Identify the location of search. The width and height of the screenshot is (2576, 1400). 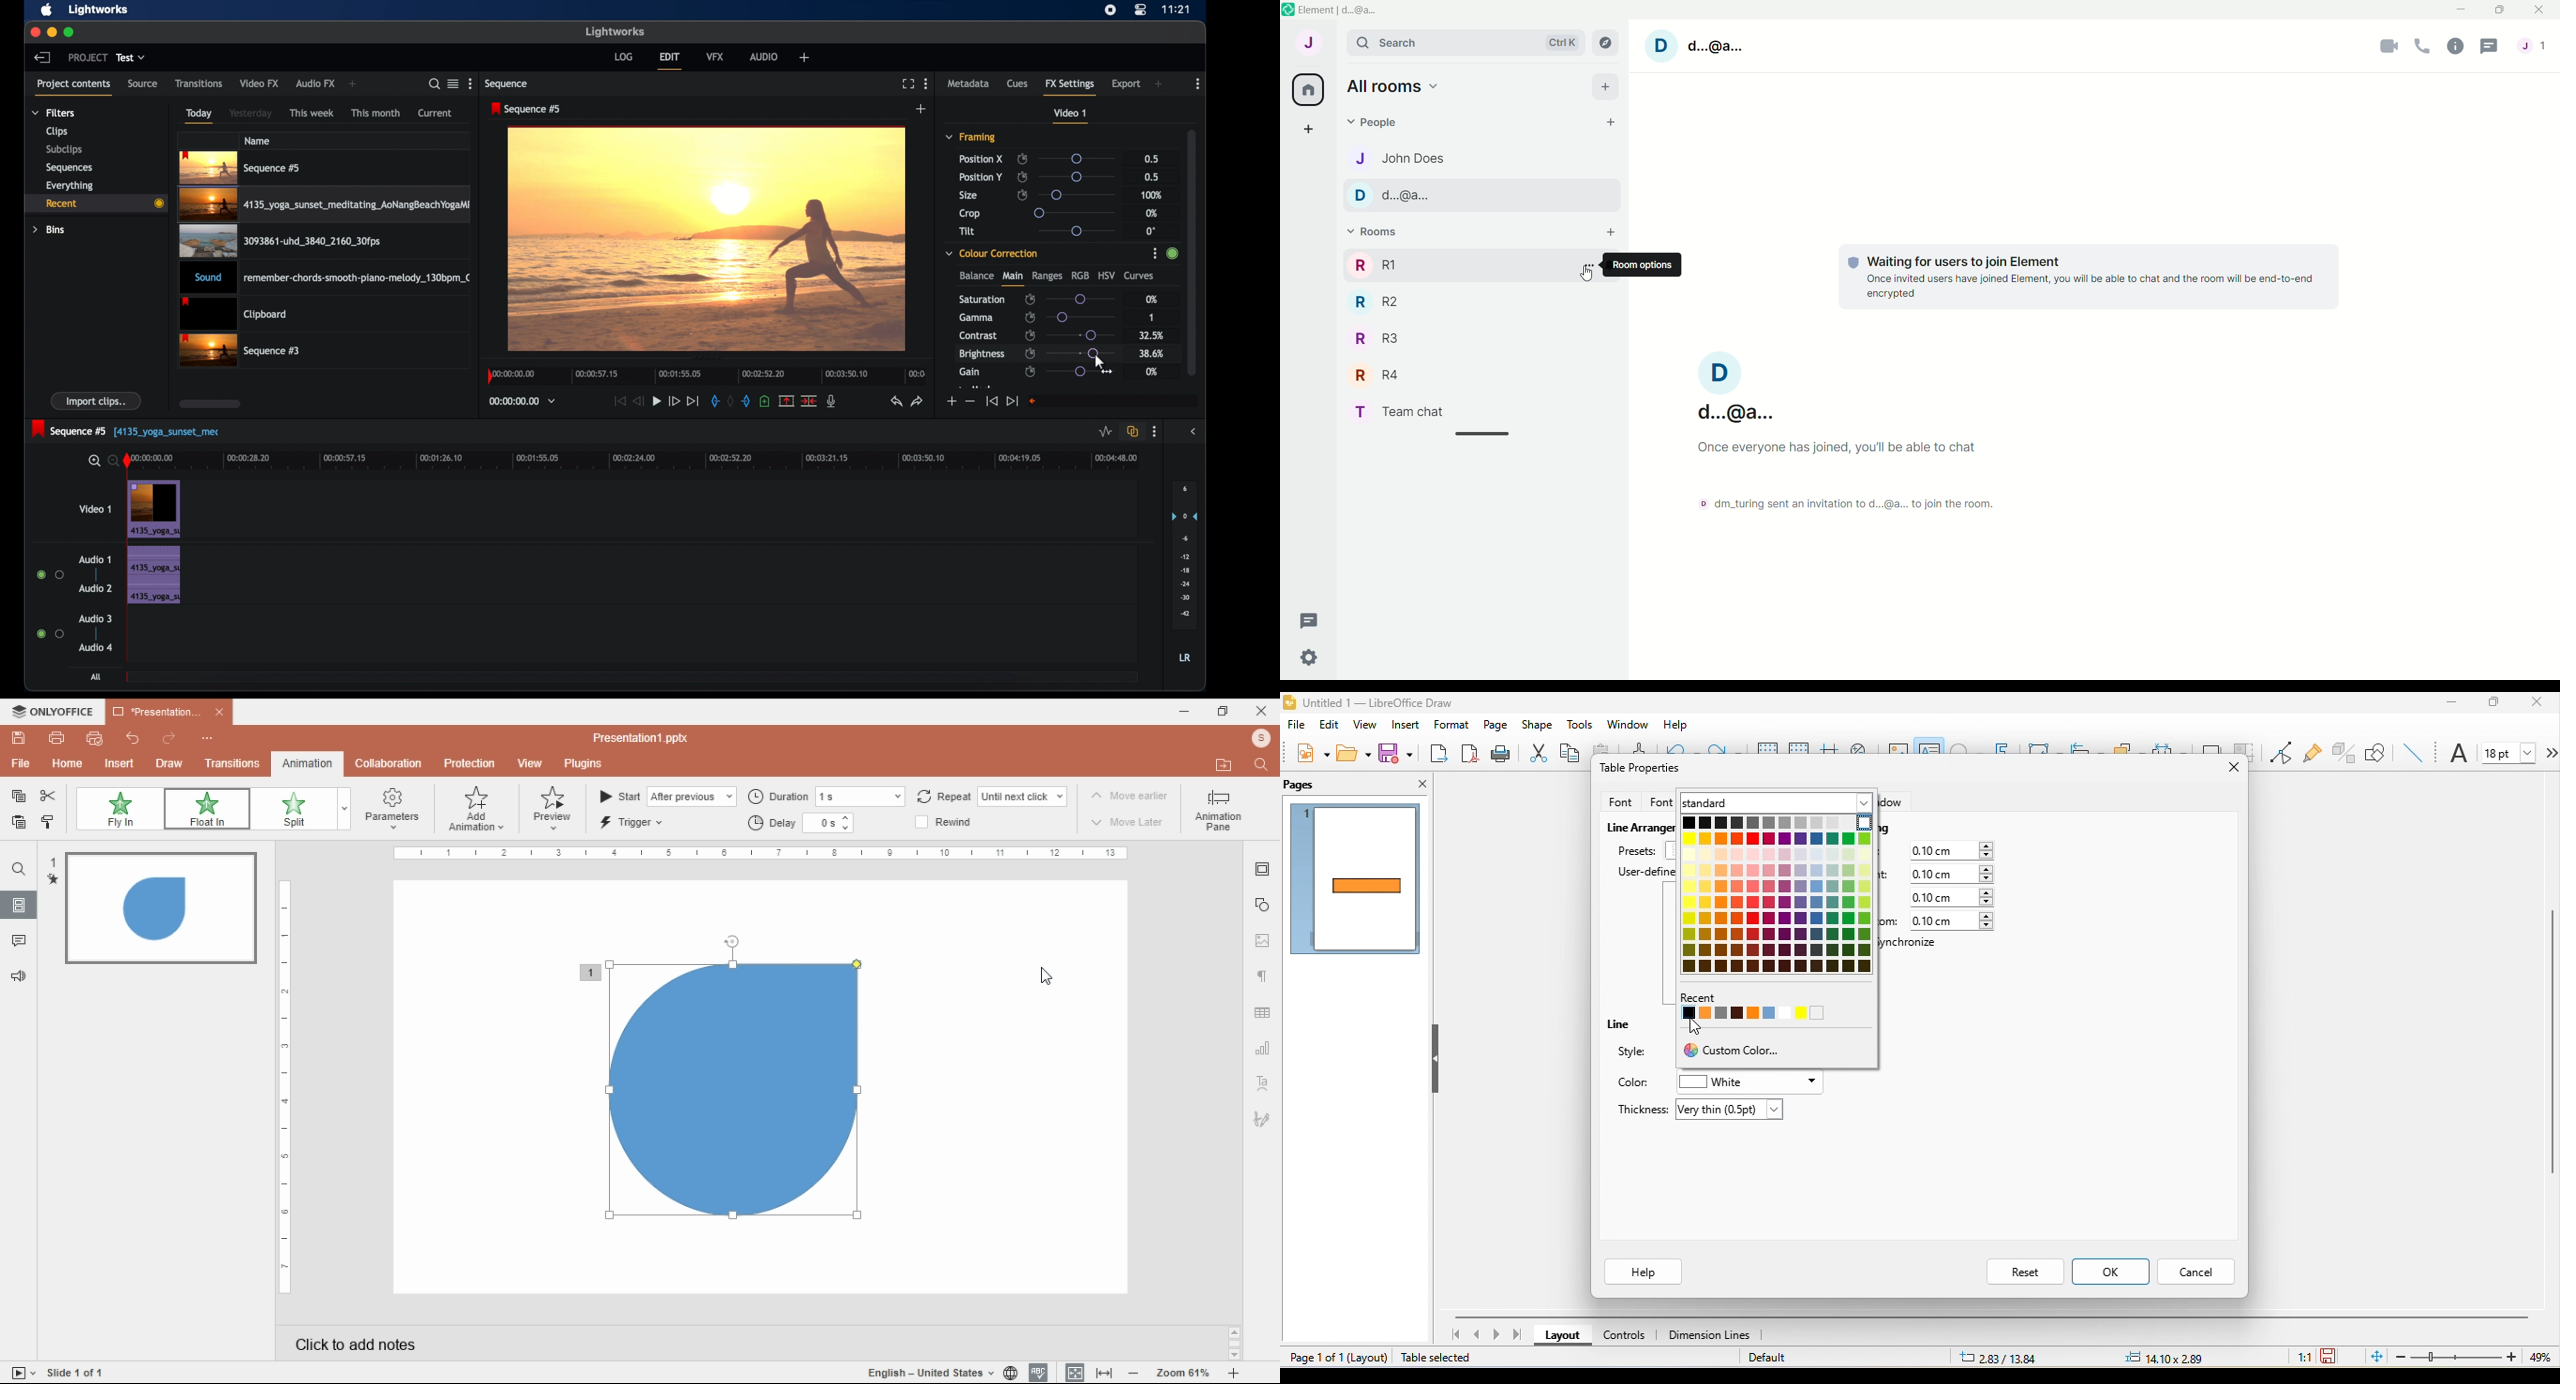
(1465, 42).